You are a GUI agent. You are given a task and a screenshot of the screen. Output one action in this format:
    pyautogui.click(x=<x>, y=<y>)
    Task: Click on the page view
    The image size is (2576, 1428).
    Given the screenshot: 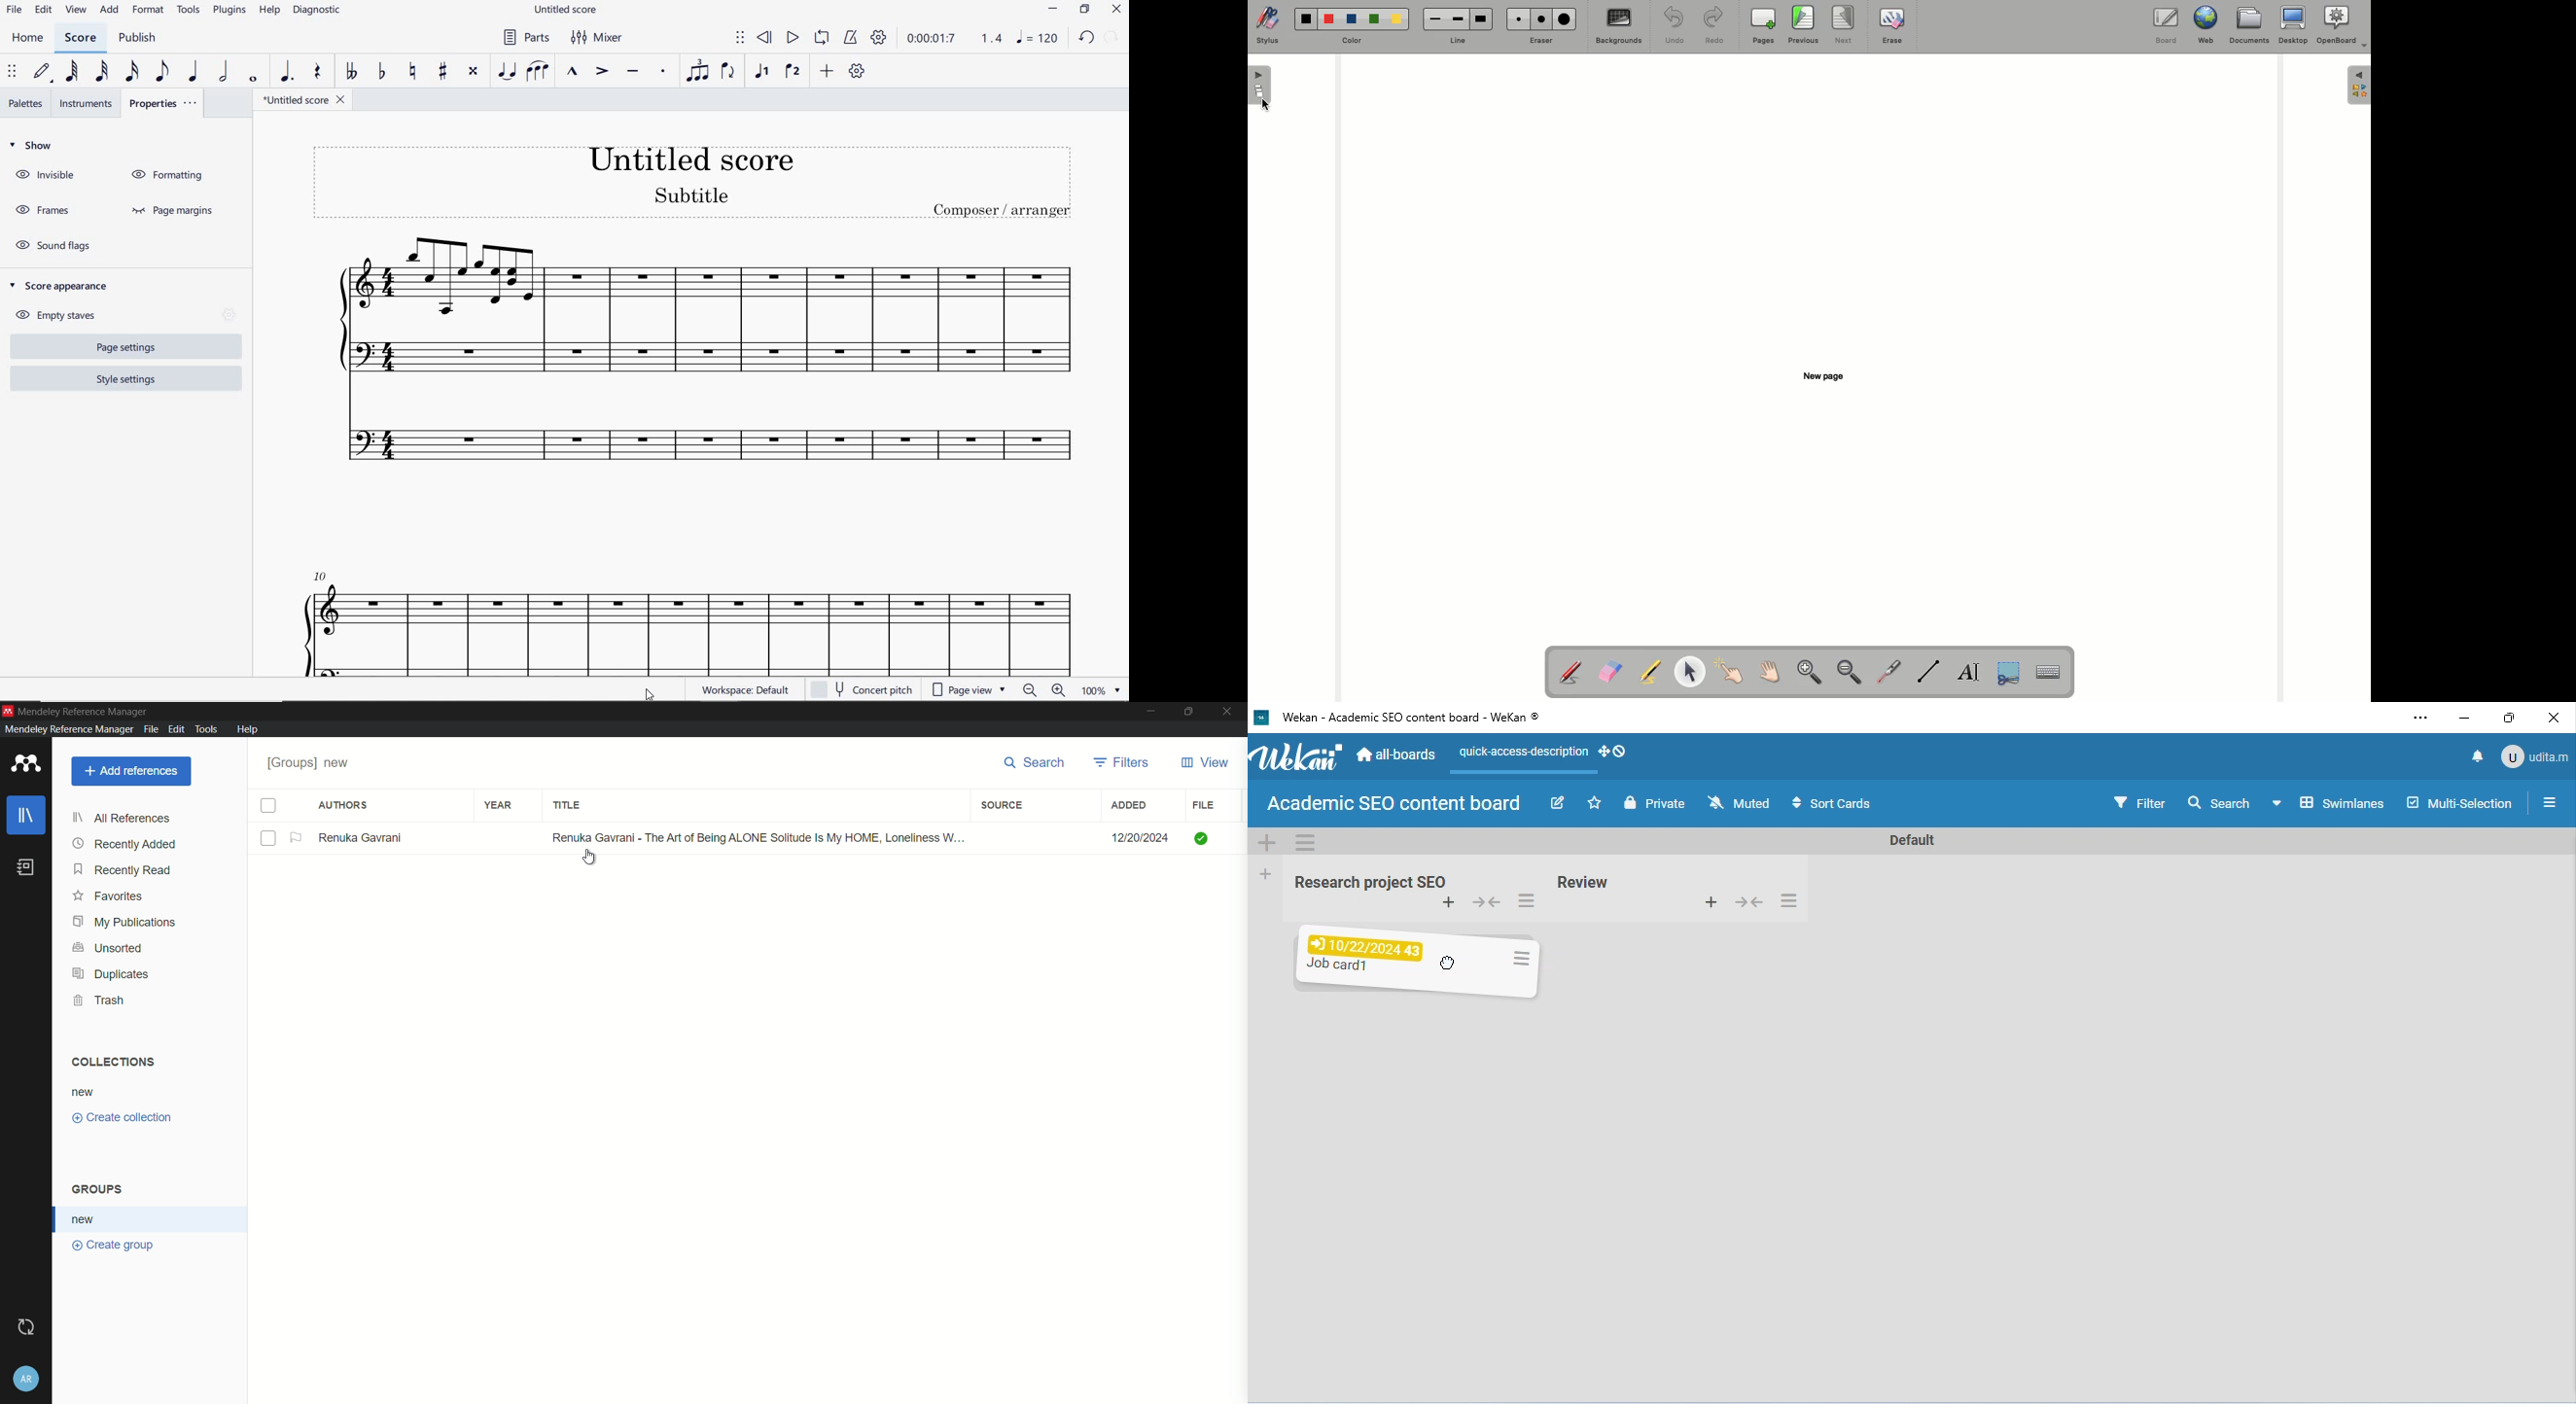 What is the action you would take?
    pyautogui.click(x=968, y=689)
    